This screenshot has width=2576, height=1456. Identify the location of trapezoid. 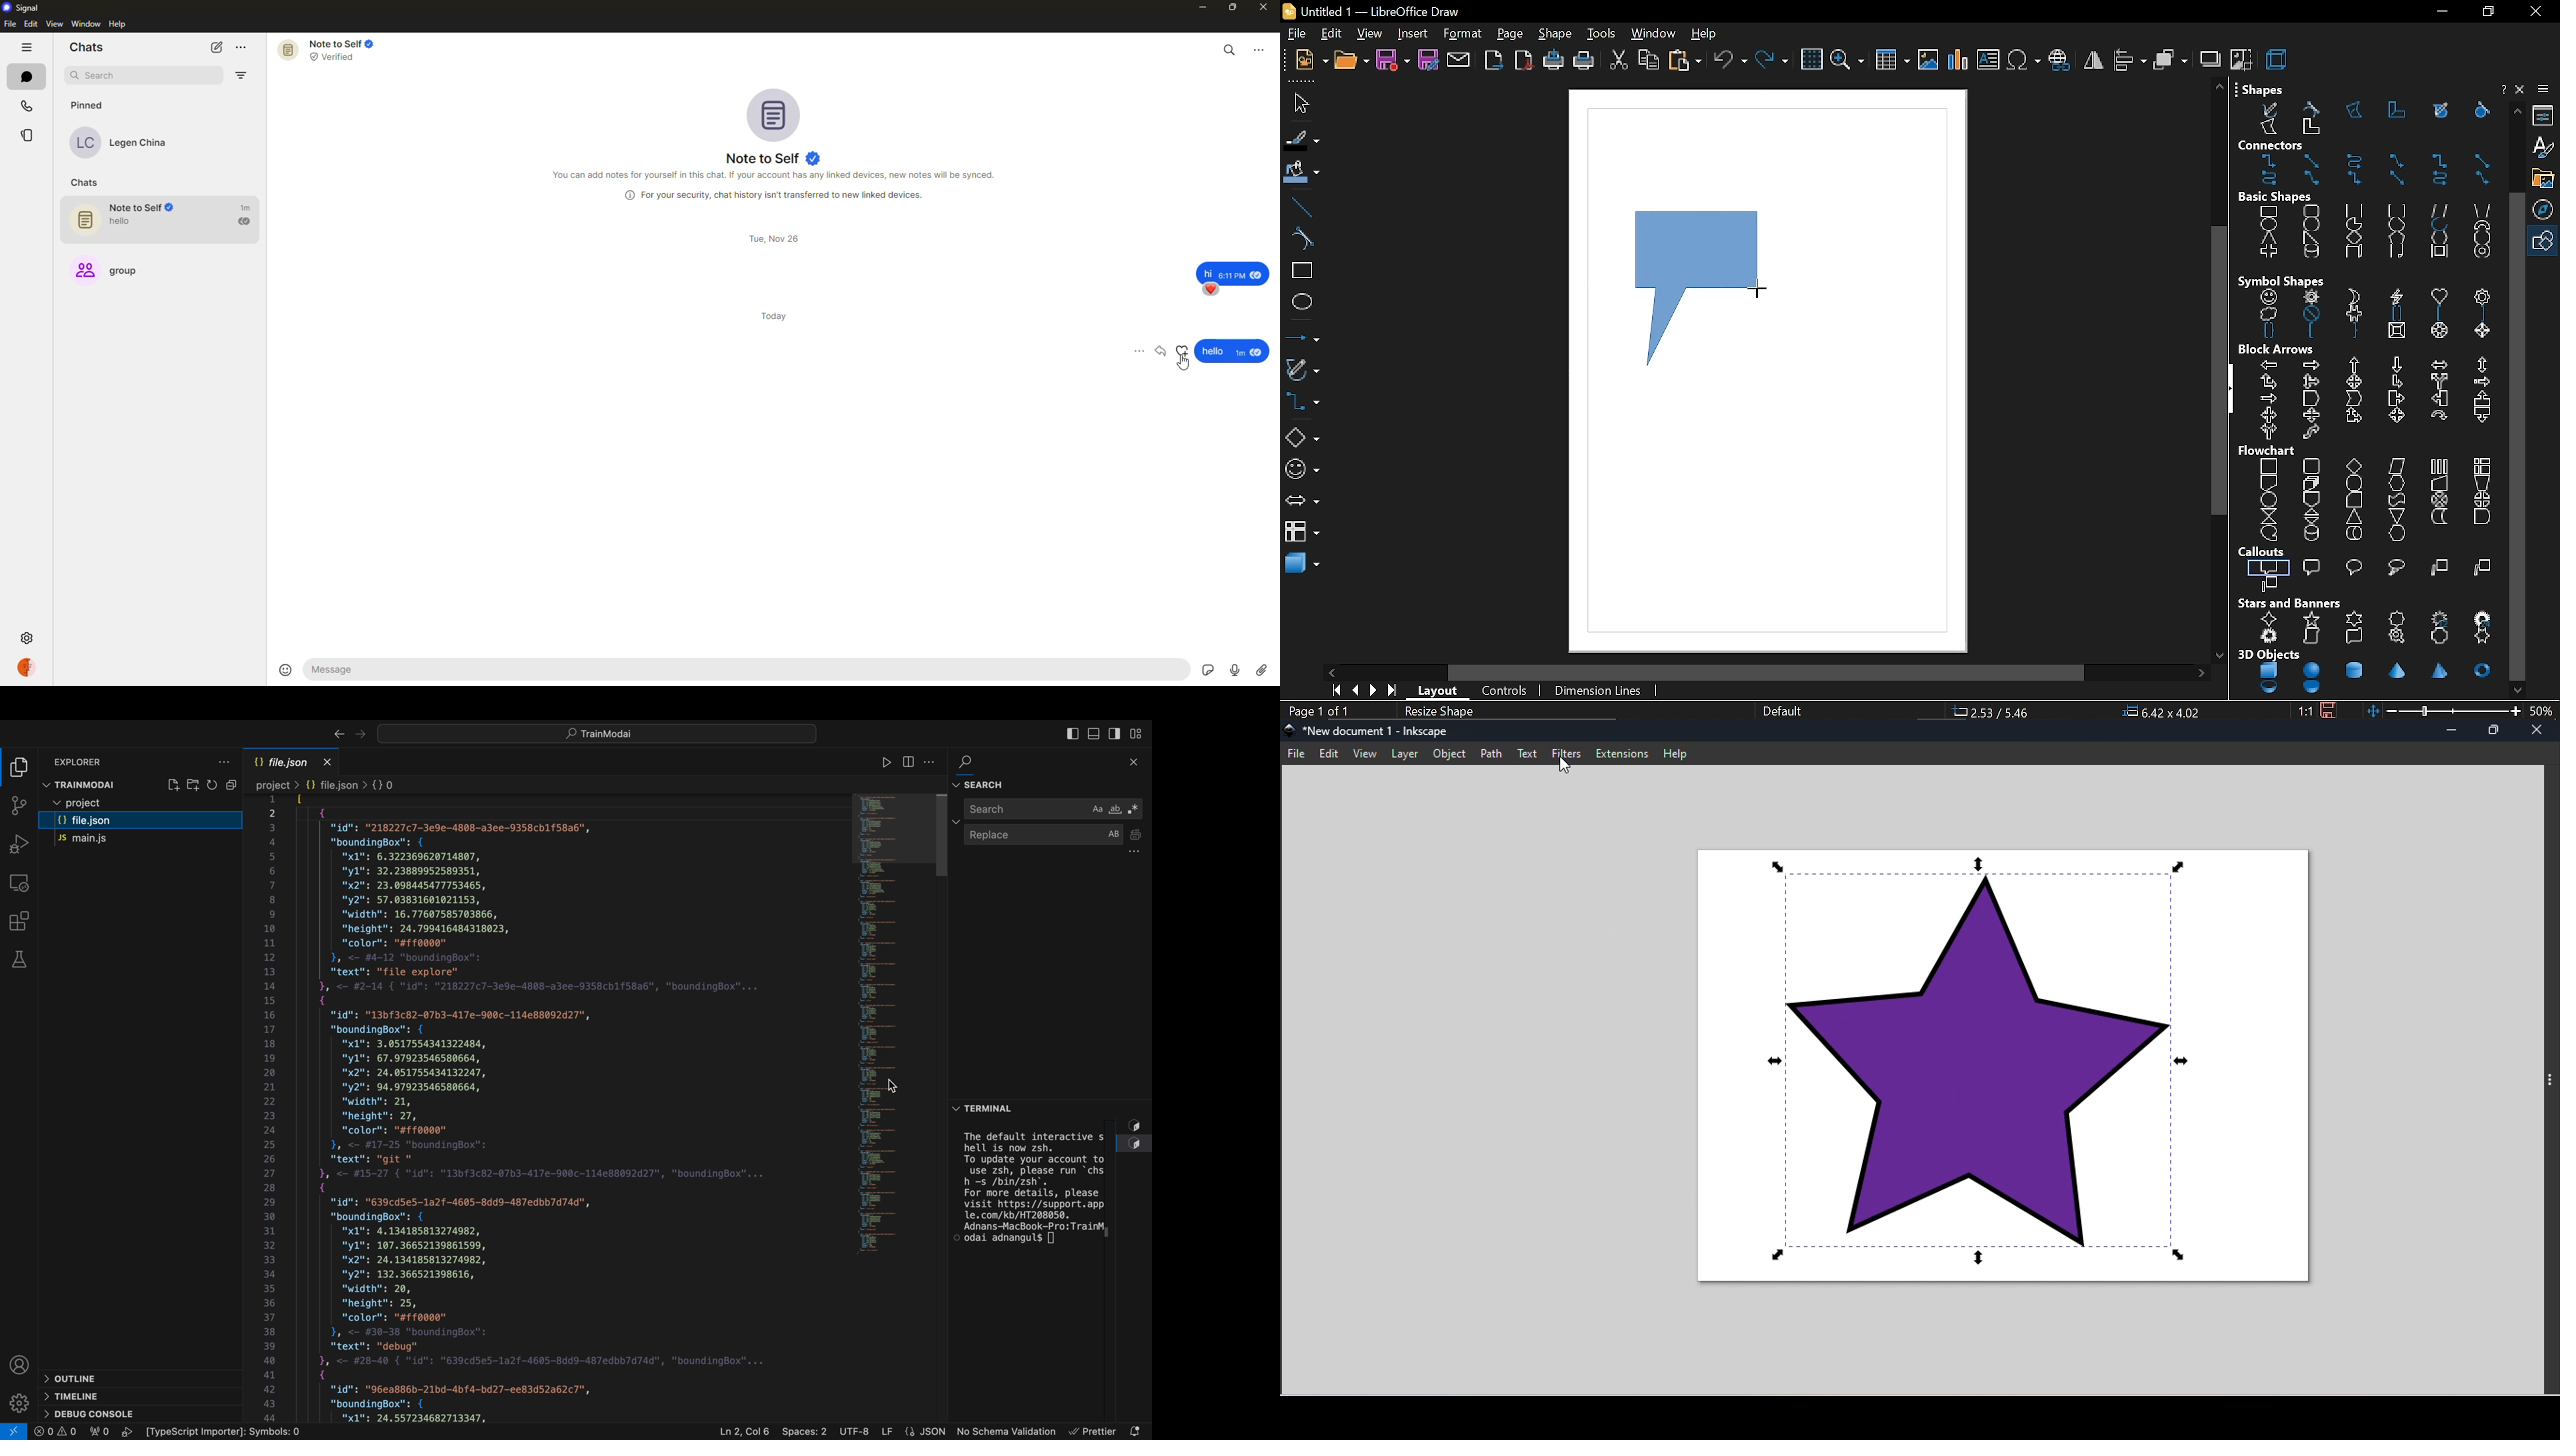
(2483, 208).